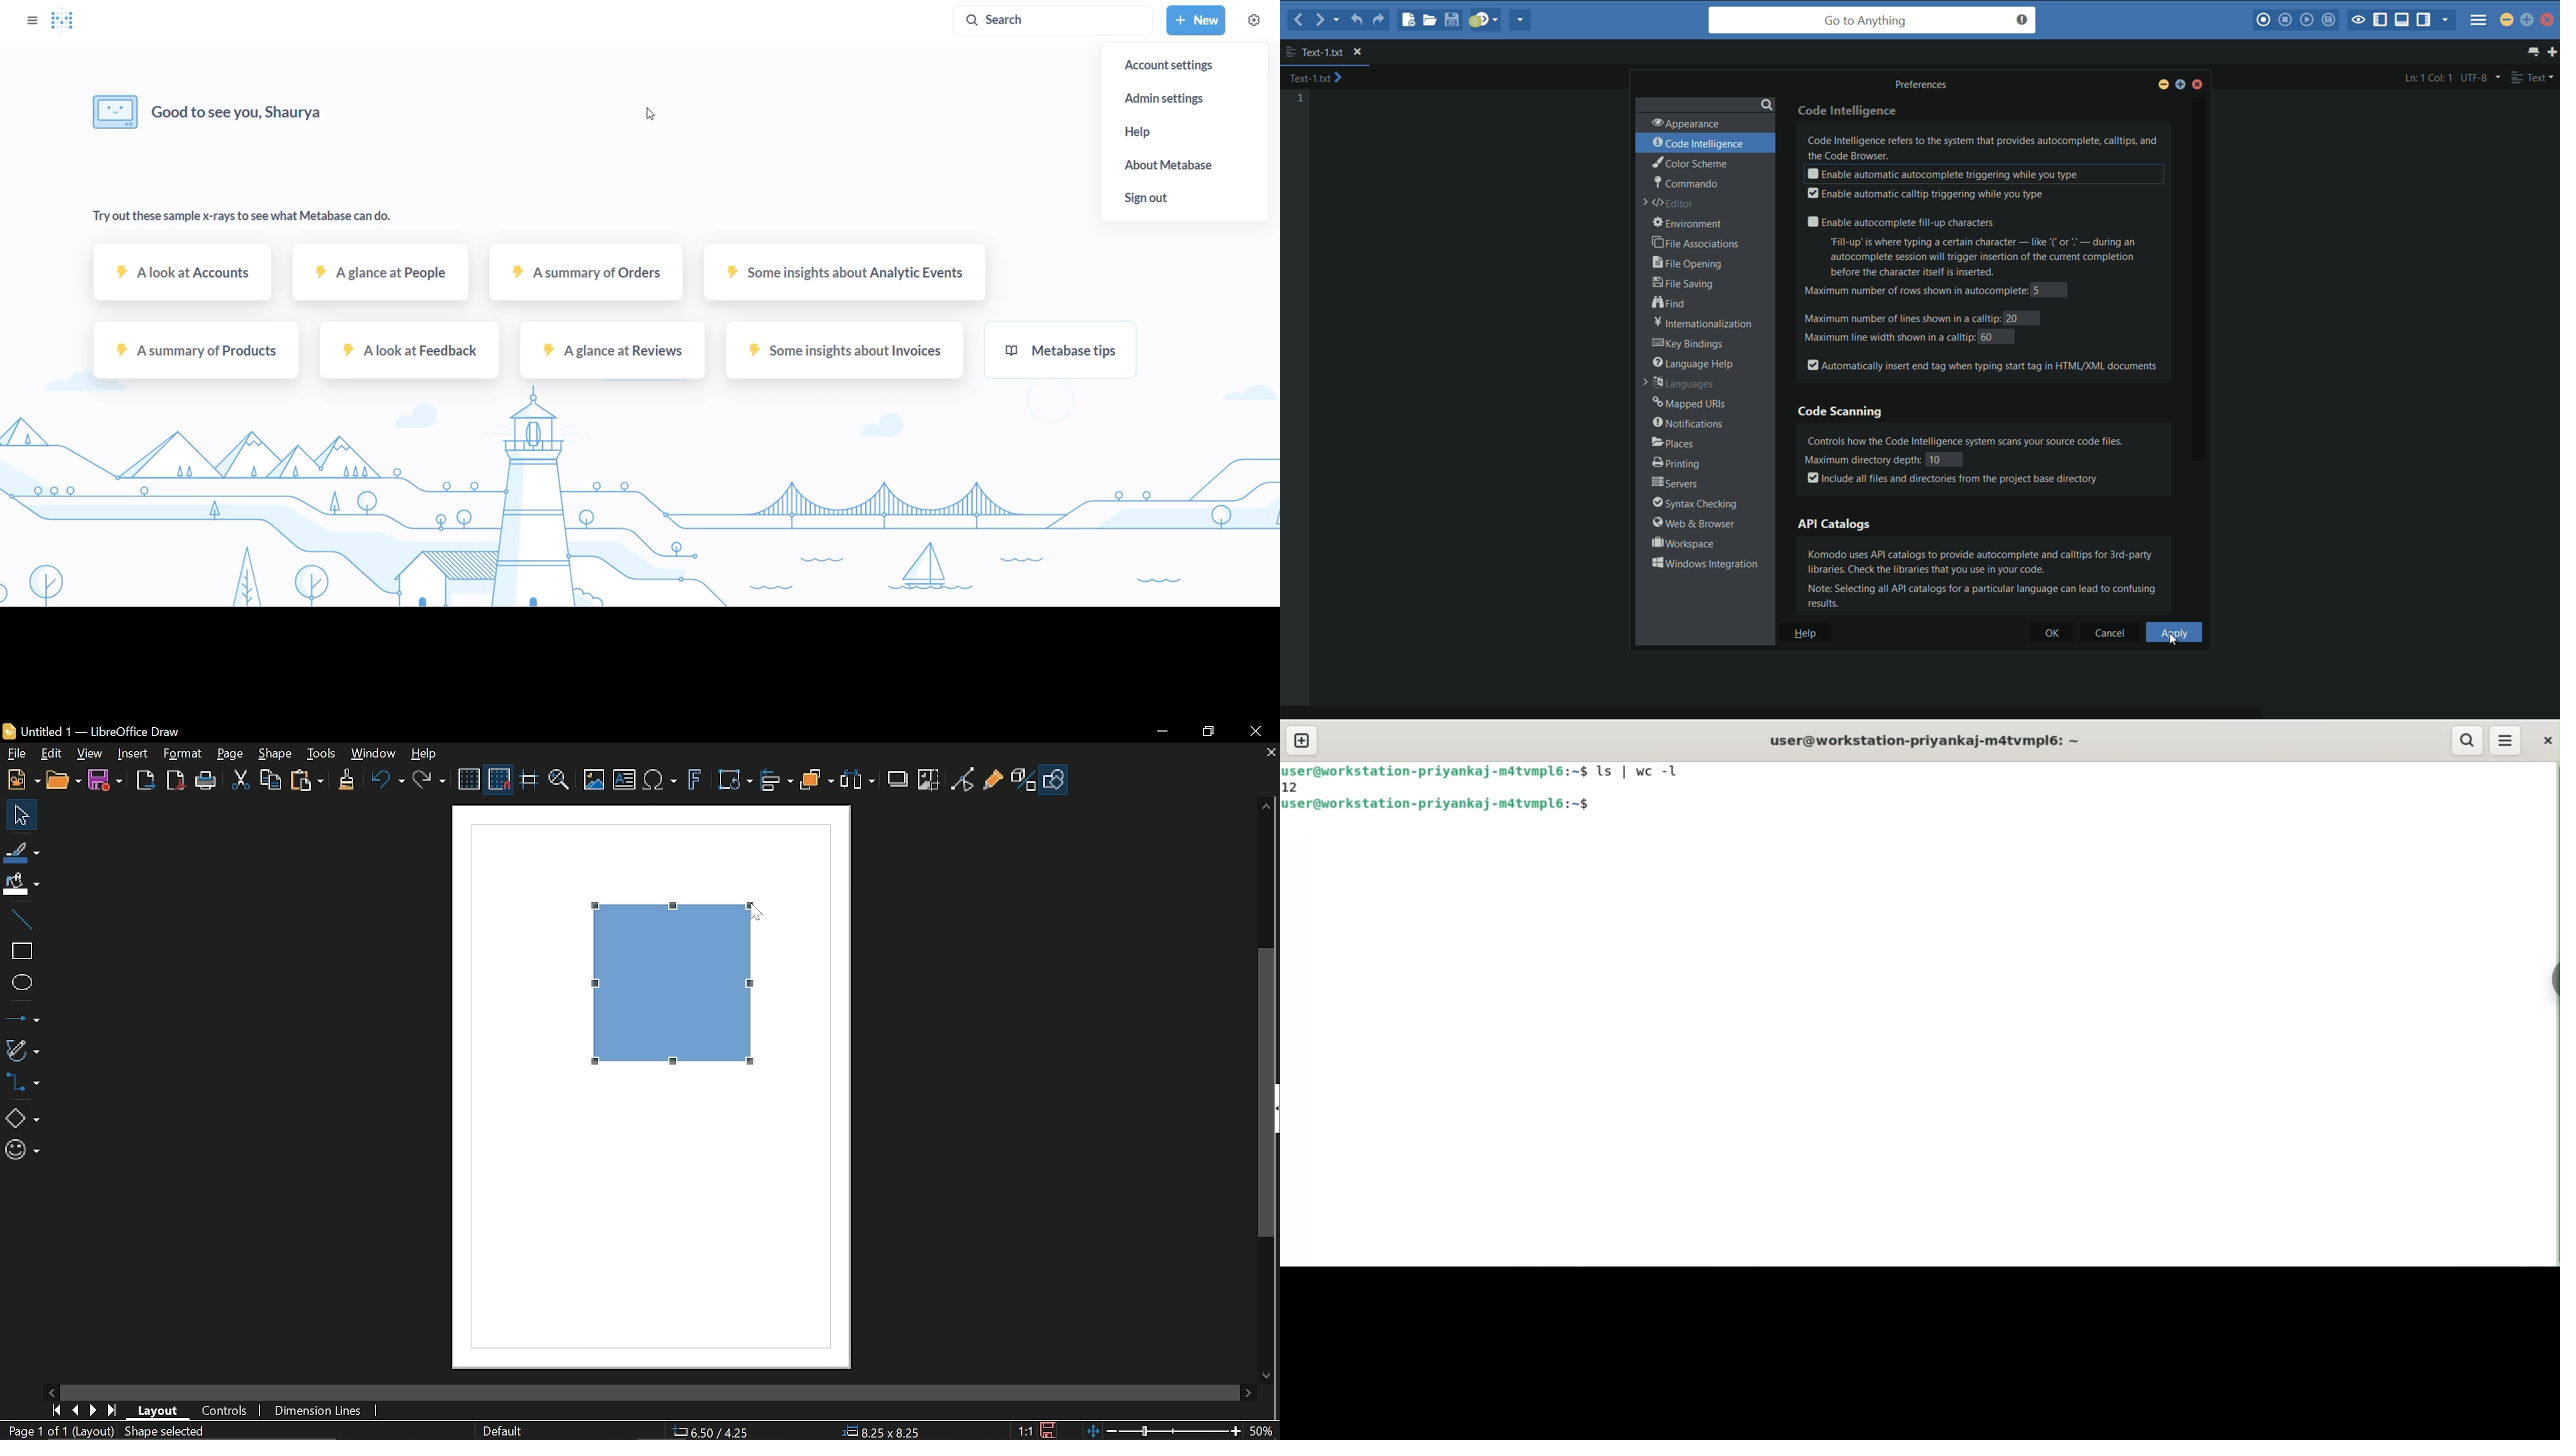 The image size is (2576, 1456). Describe the element at coordinates (500, 781) in the screenshot. I see `Snap to grid` at that location.